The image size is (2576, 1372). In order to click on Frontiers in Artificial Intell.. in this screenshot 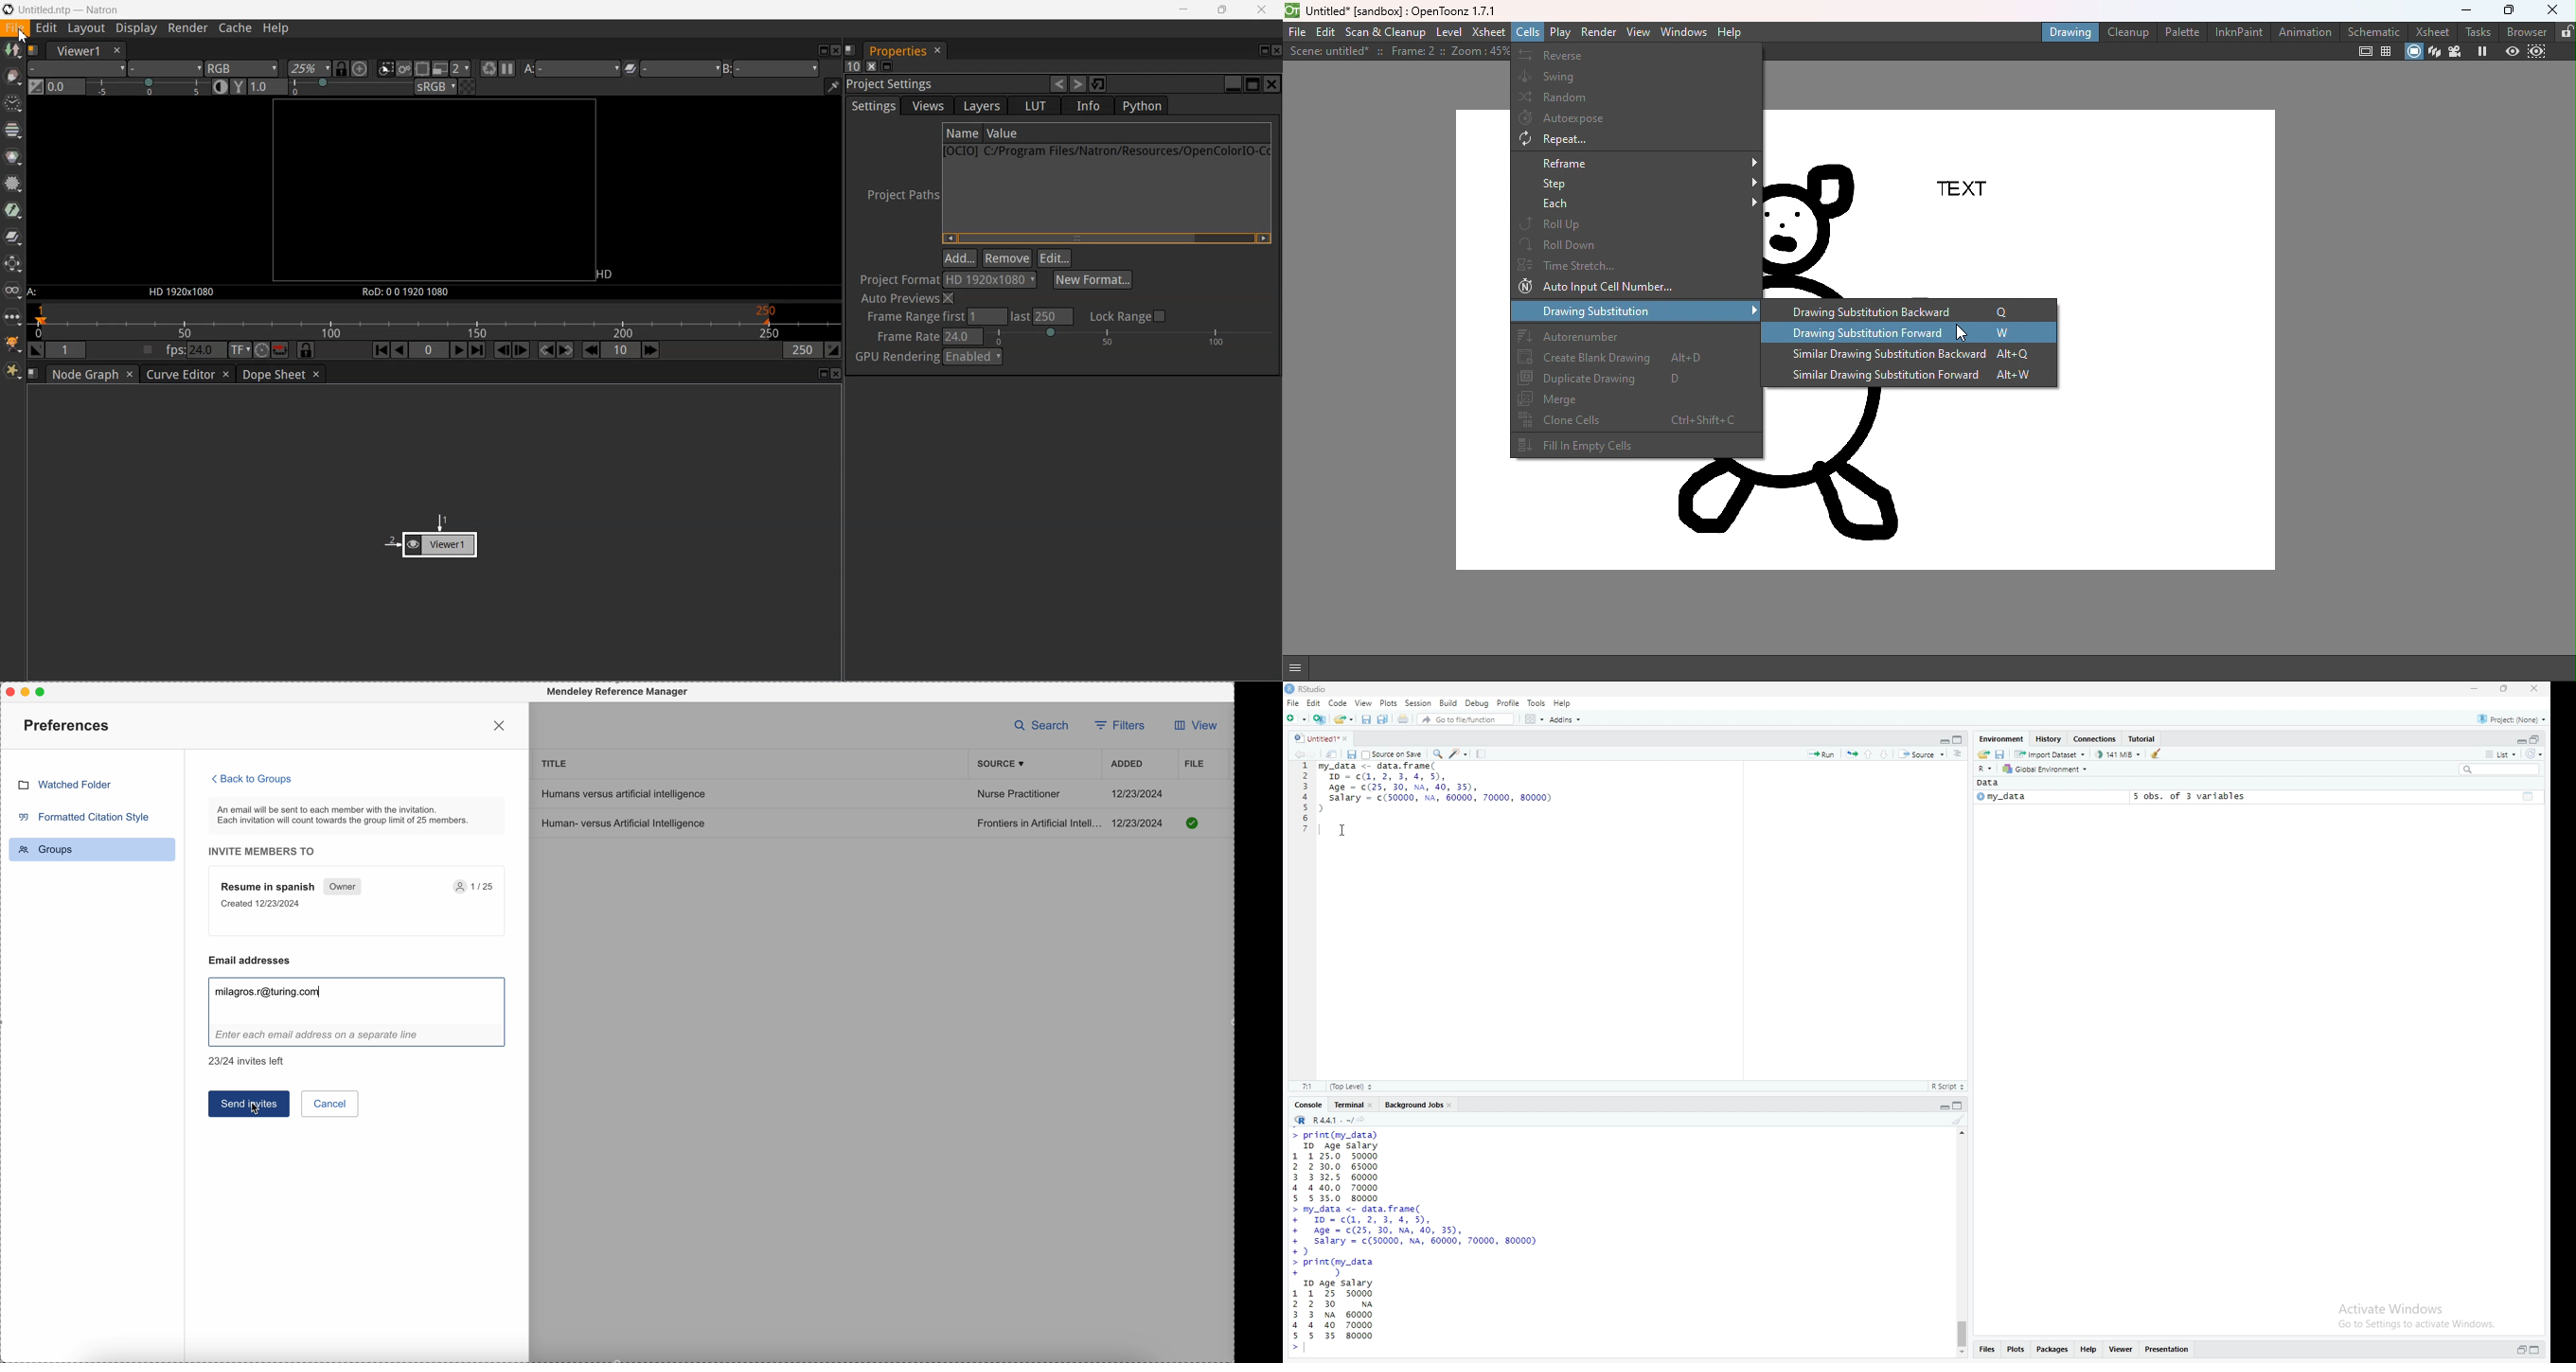, I will do `click(1038, 823)`.